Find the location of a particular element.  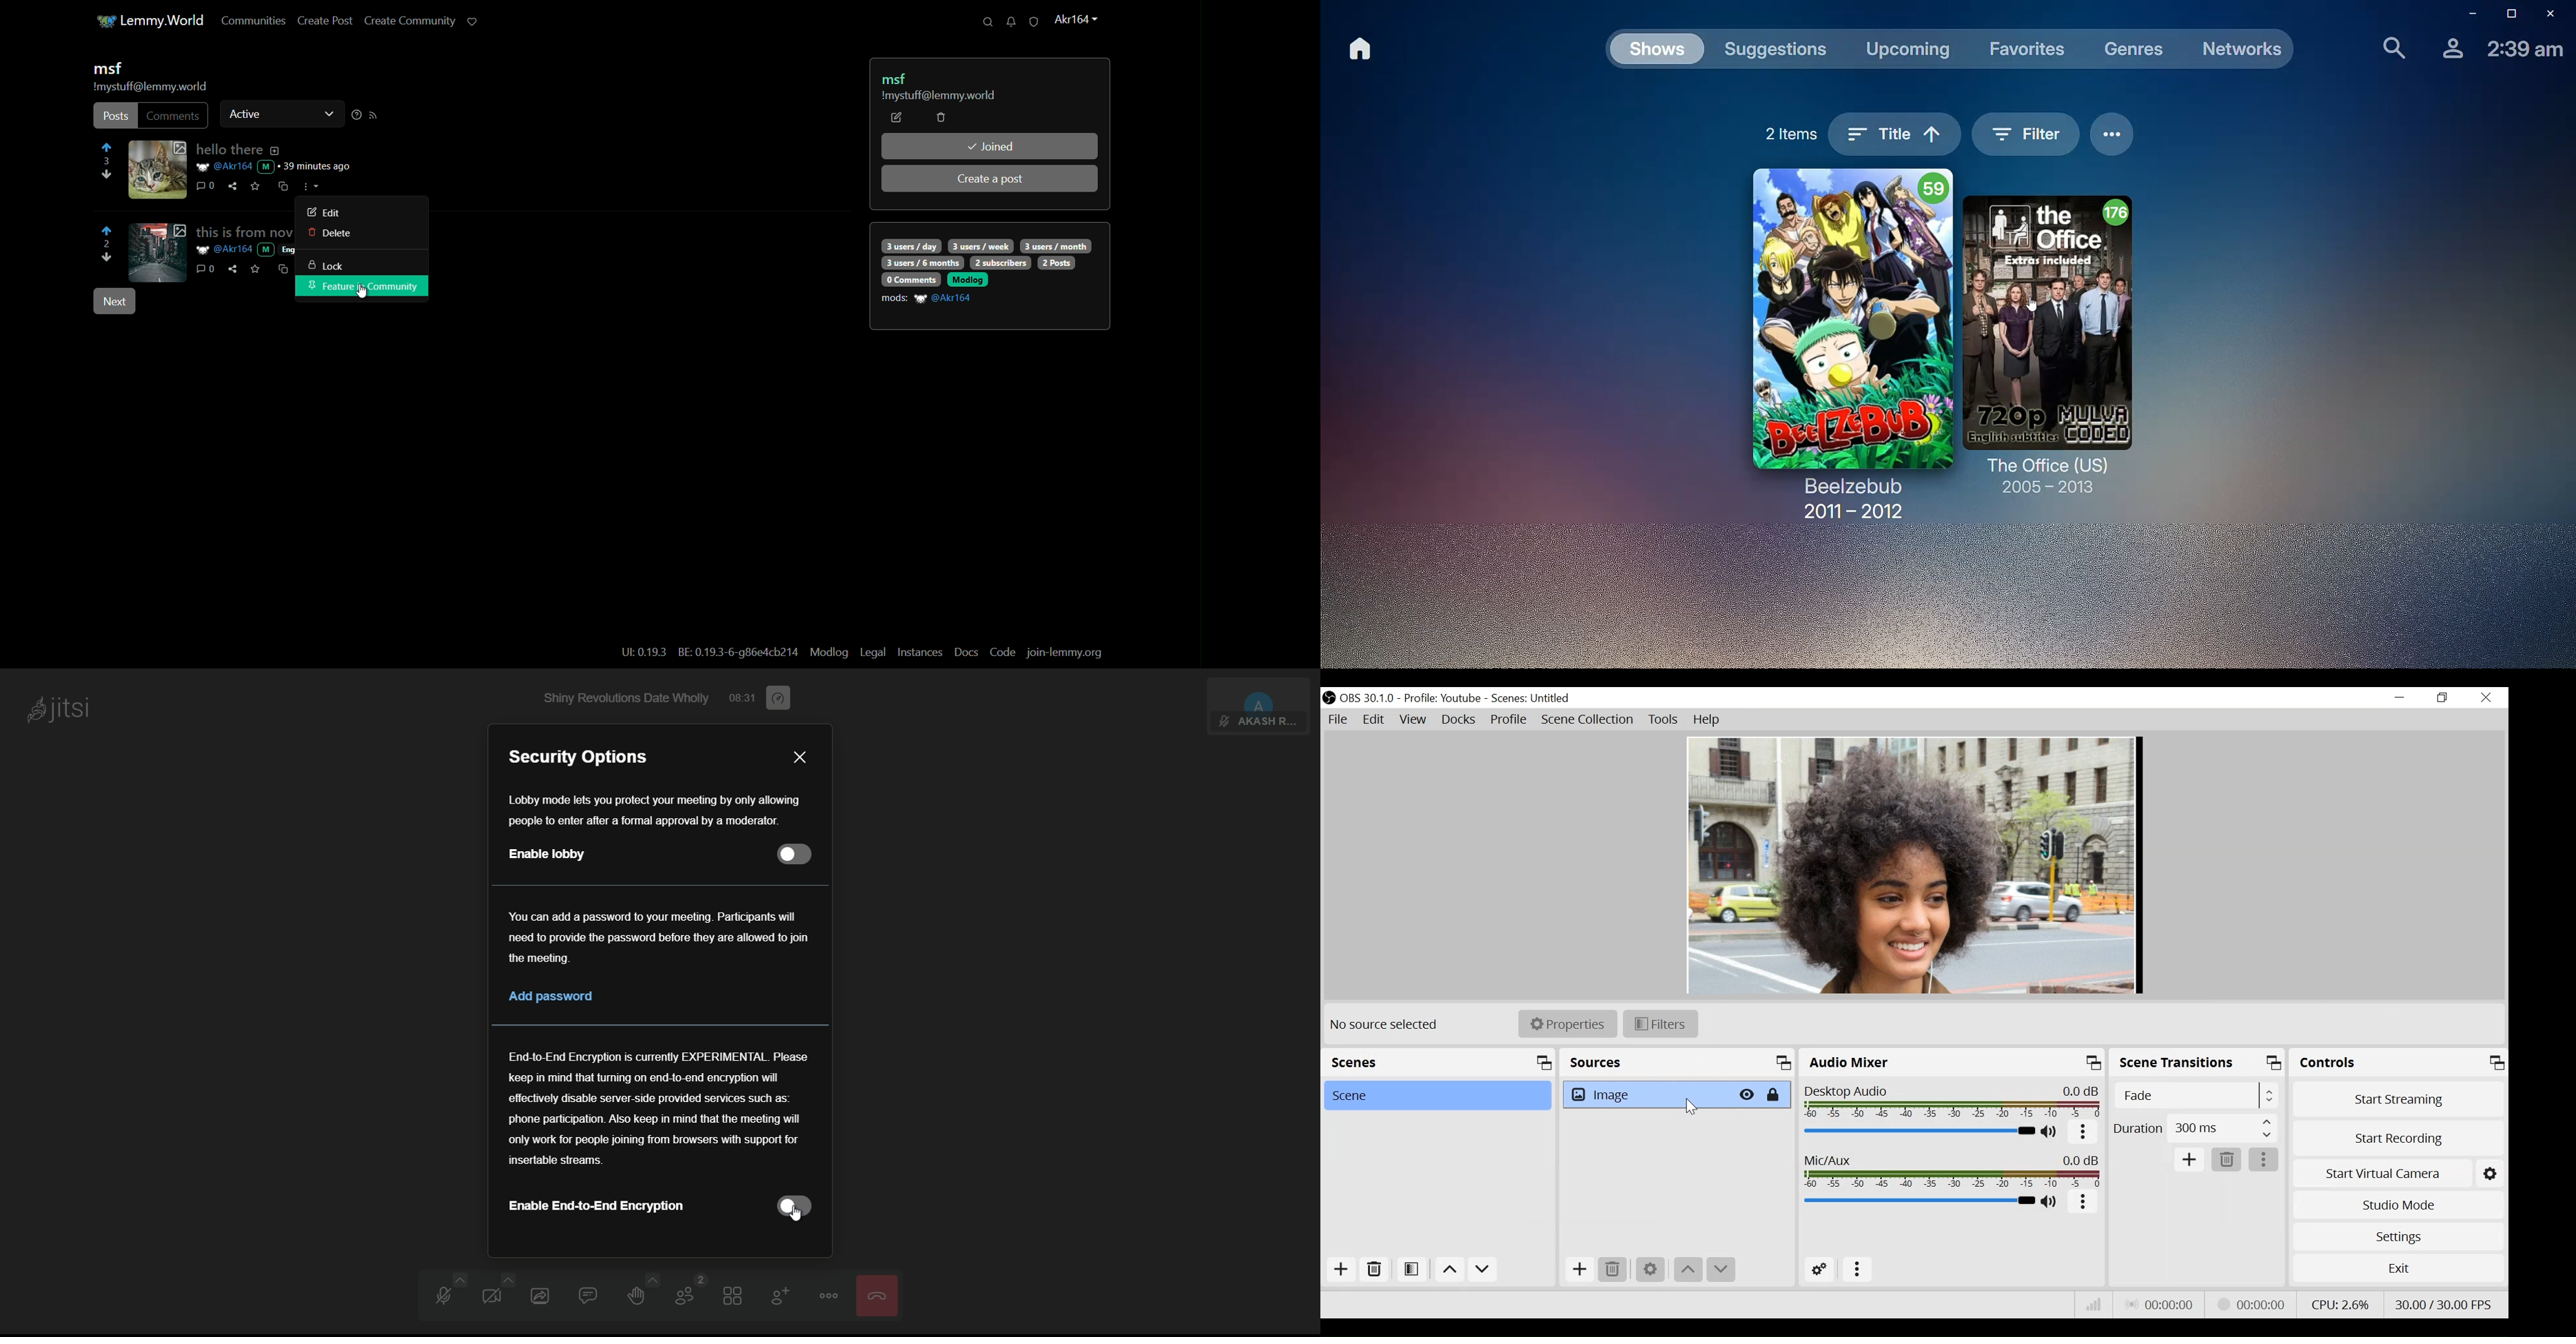

Image is located at coordinates (1649, 1094).